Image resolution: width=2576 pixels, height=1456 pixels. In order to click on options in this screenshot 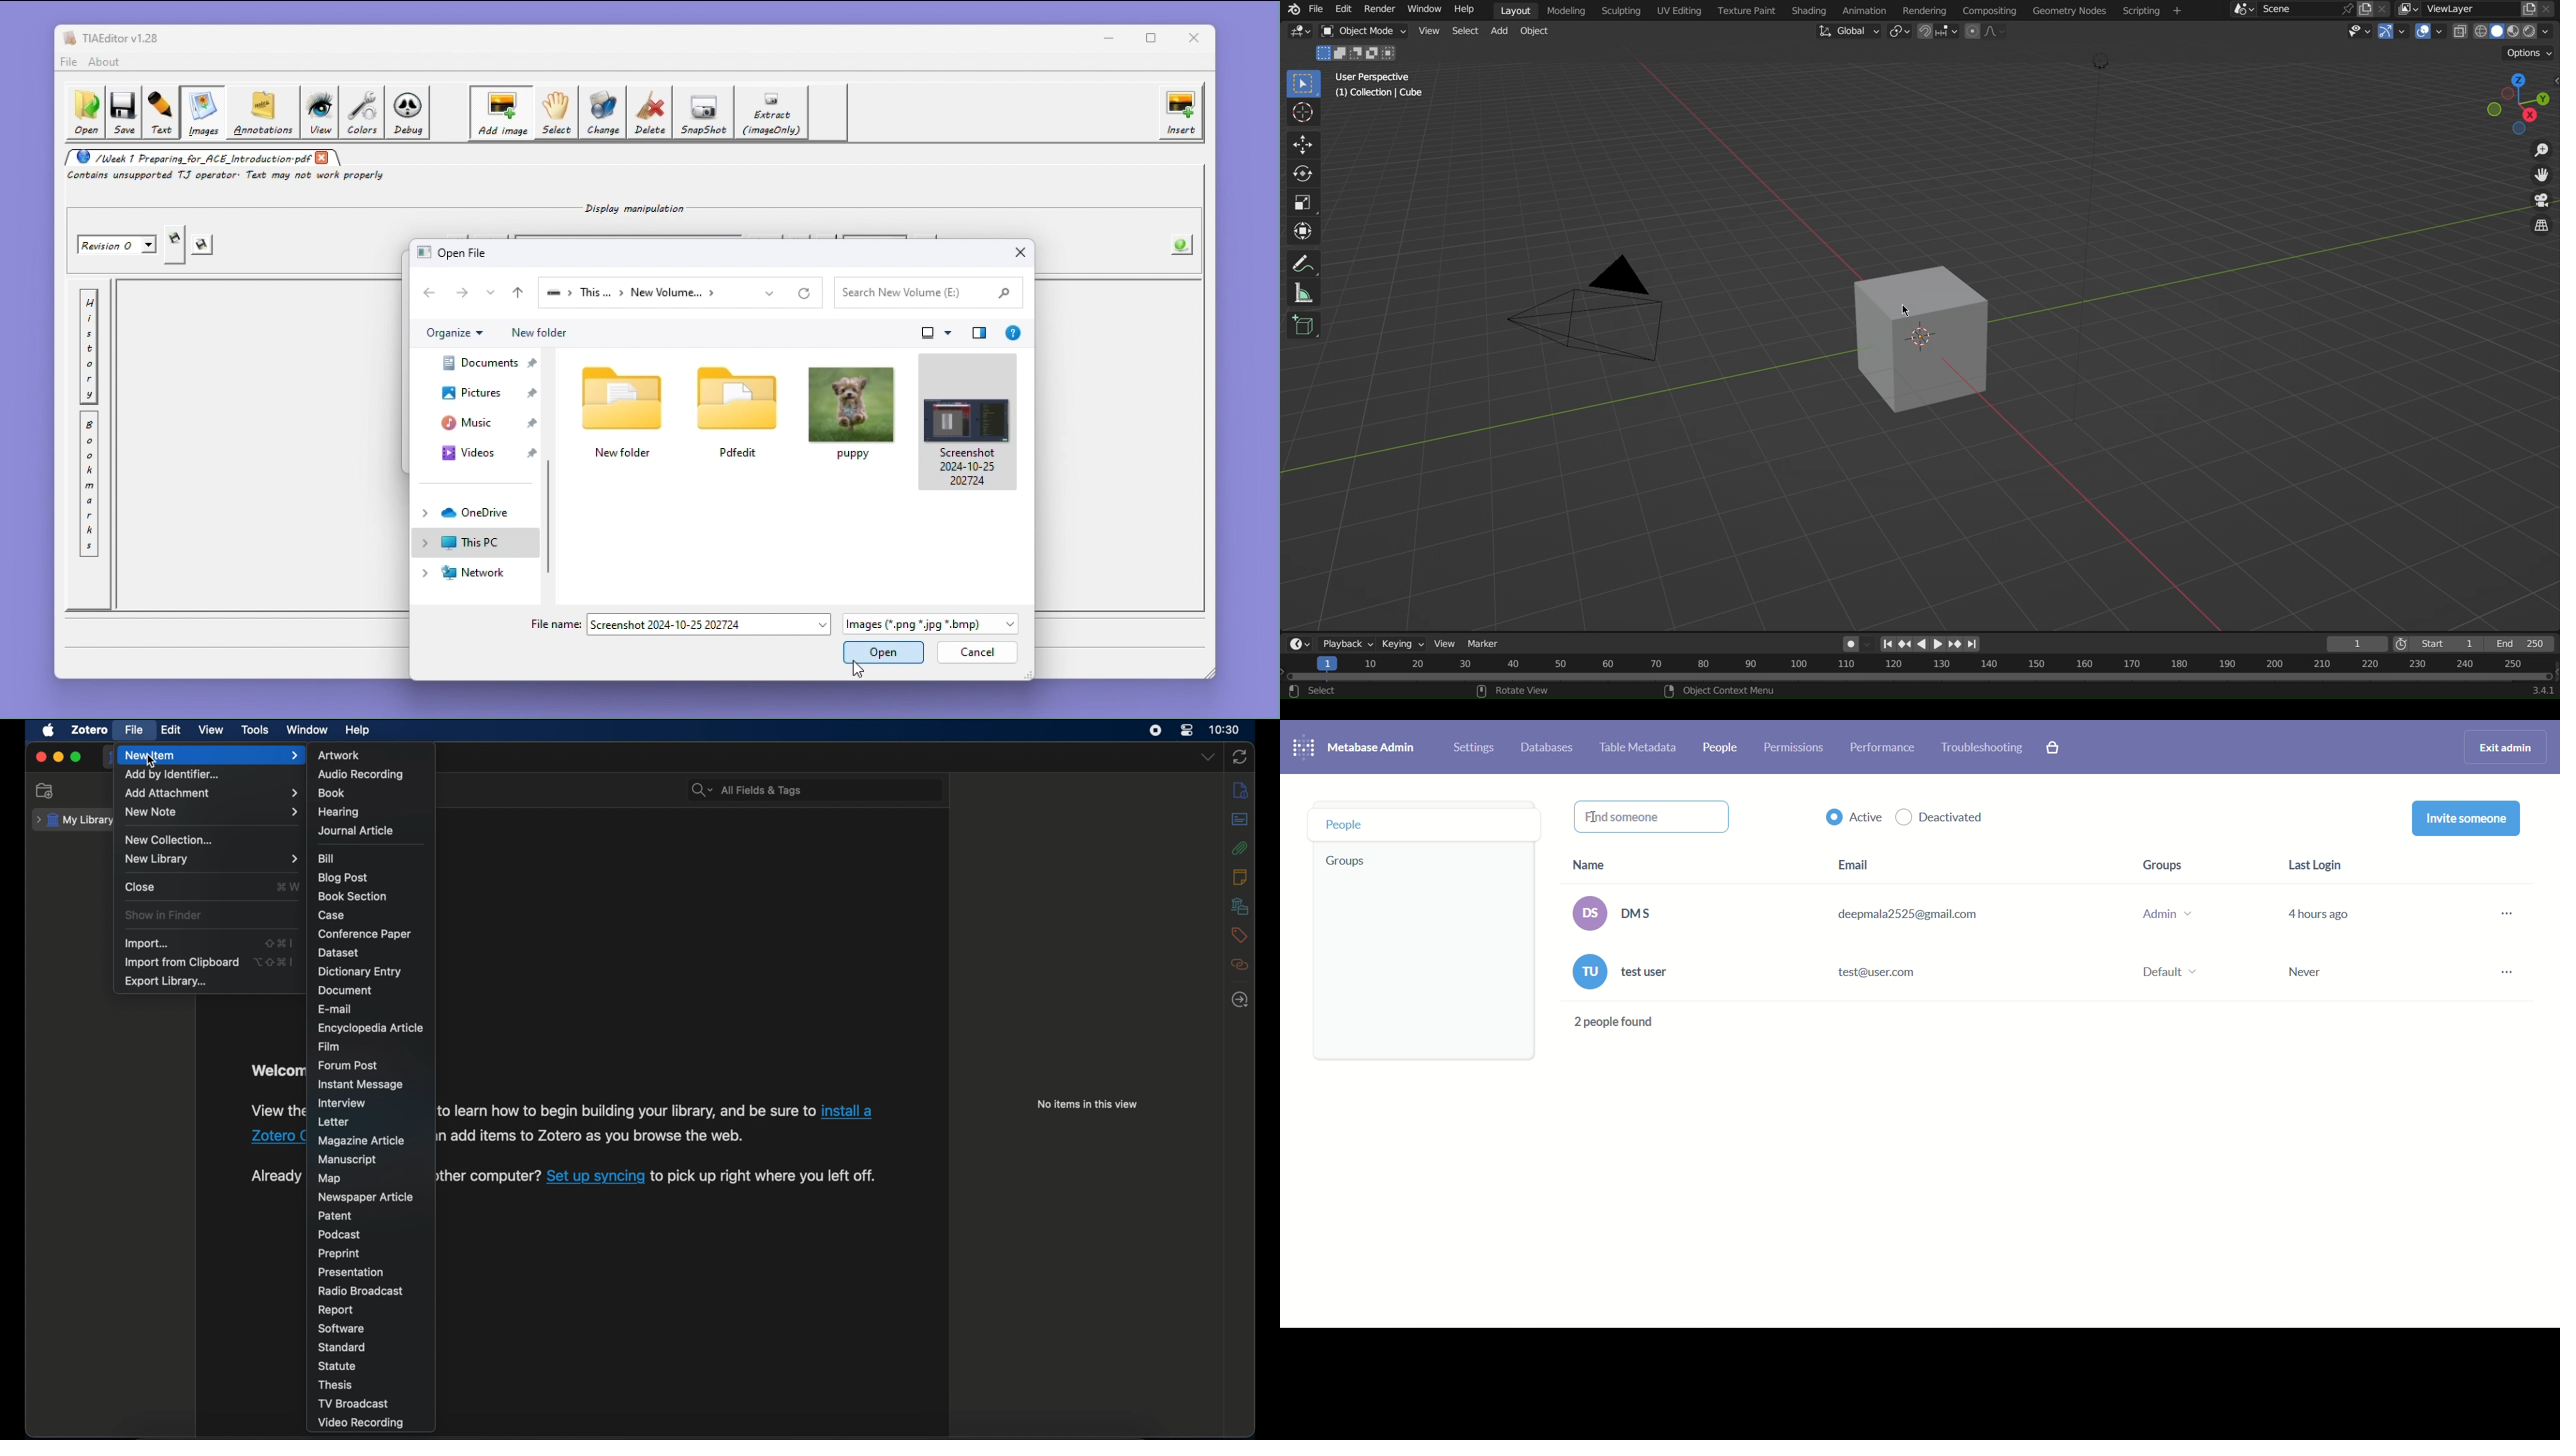, I will do `click(2509, 943)`.